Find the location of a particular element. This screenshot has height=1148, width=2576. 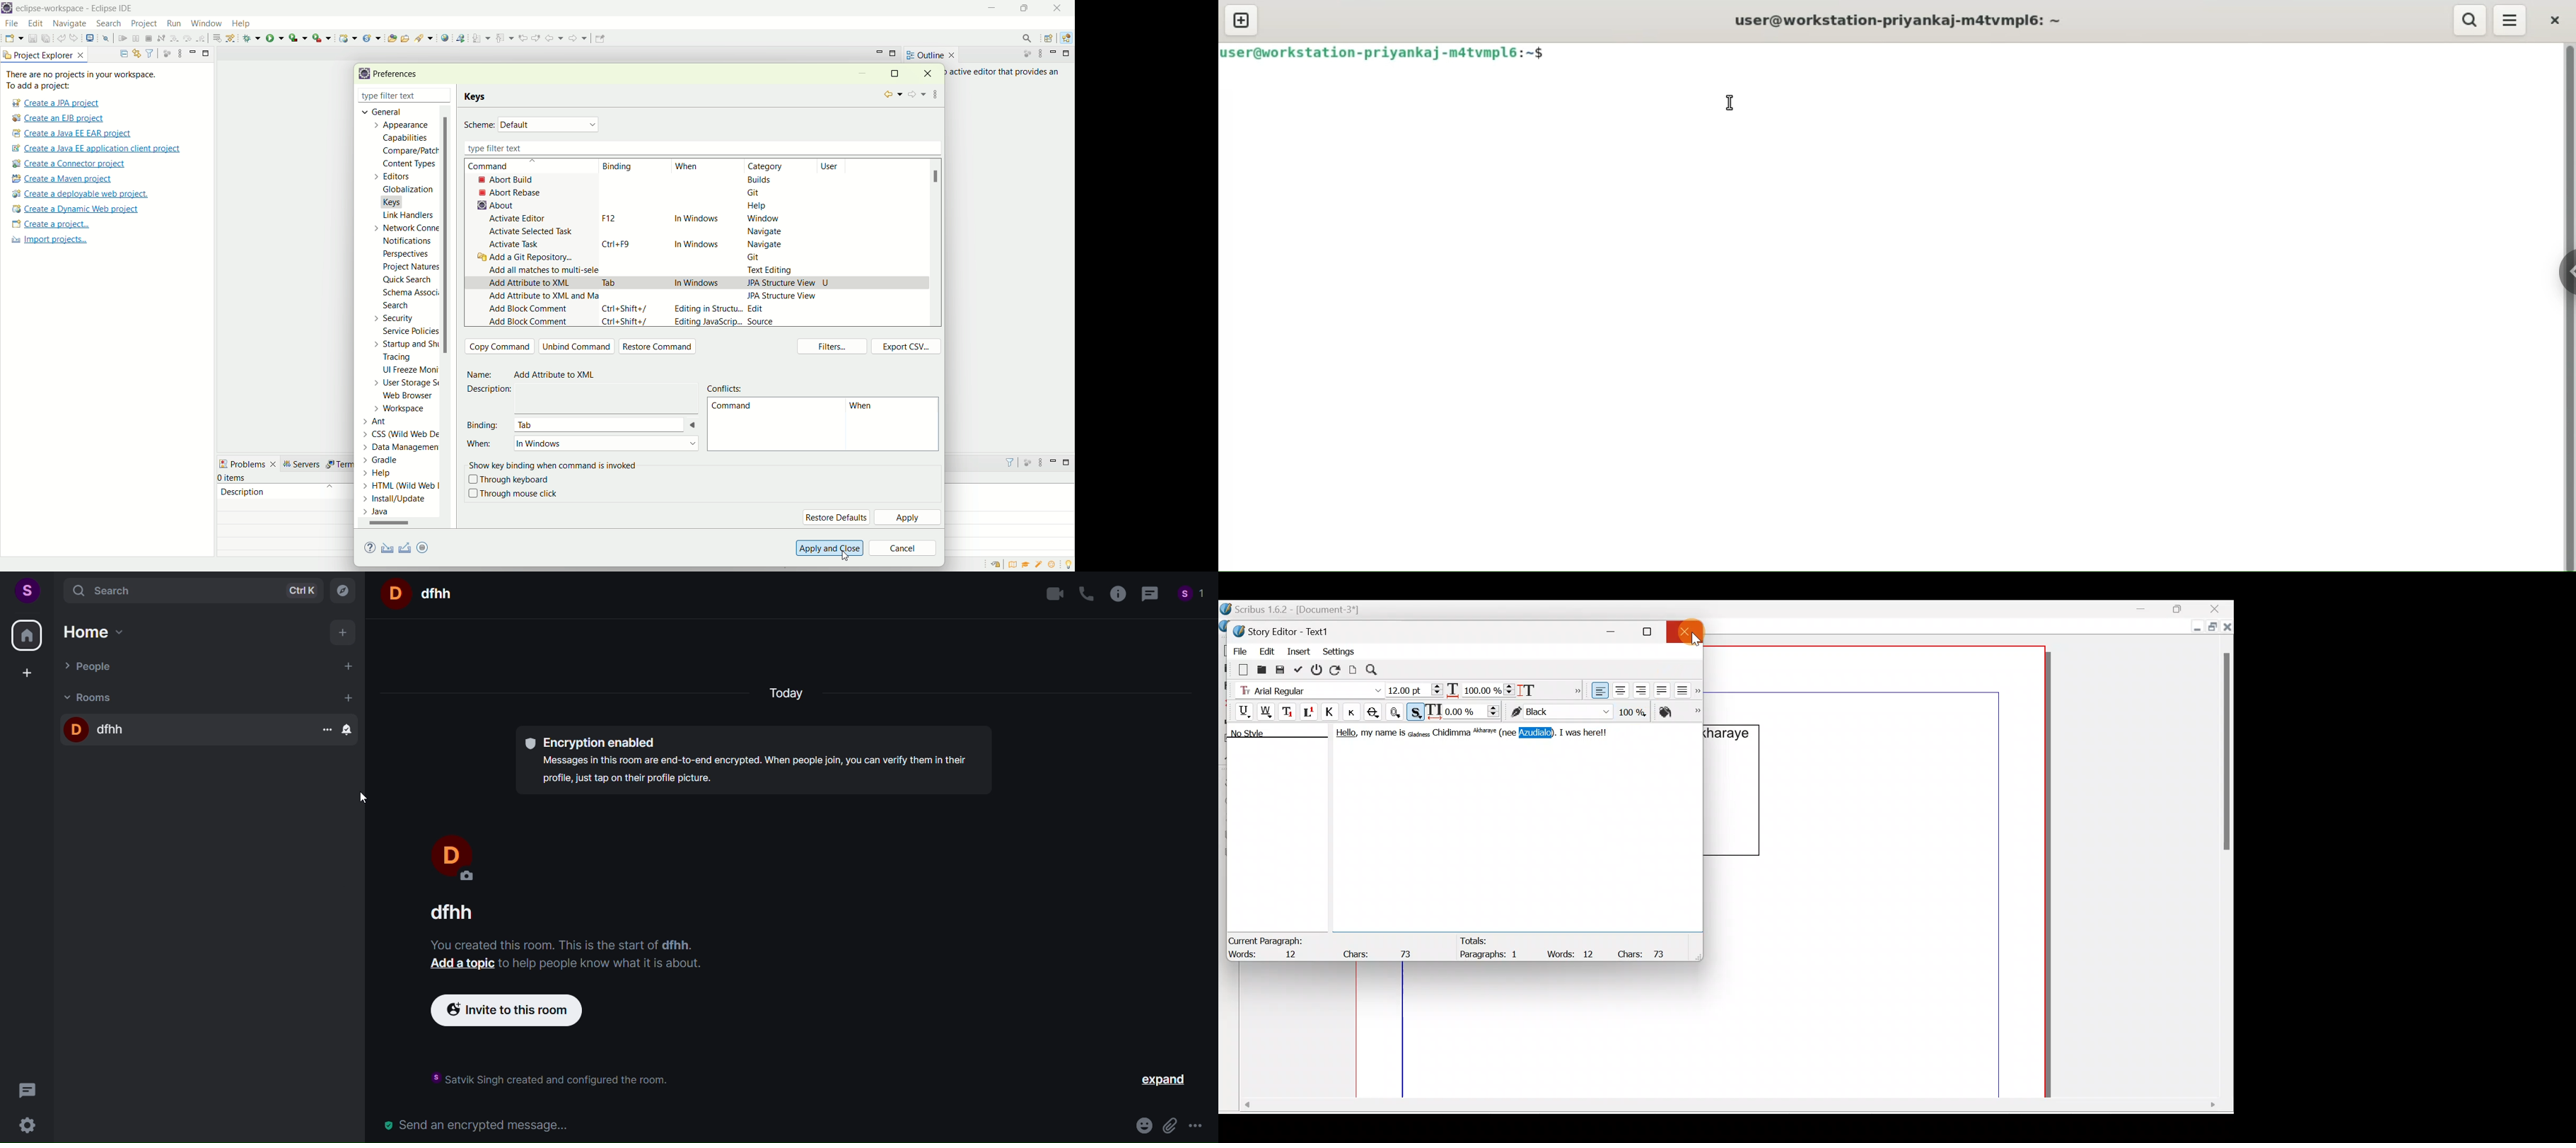

view menu is located at coordinates (1040, 54).